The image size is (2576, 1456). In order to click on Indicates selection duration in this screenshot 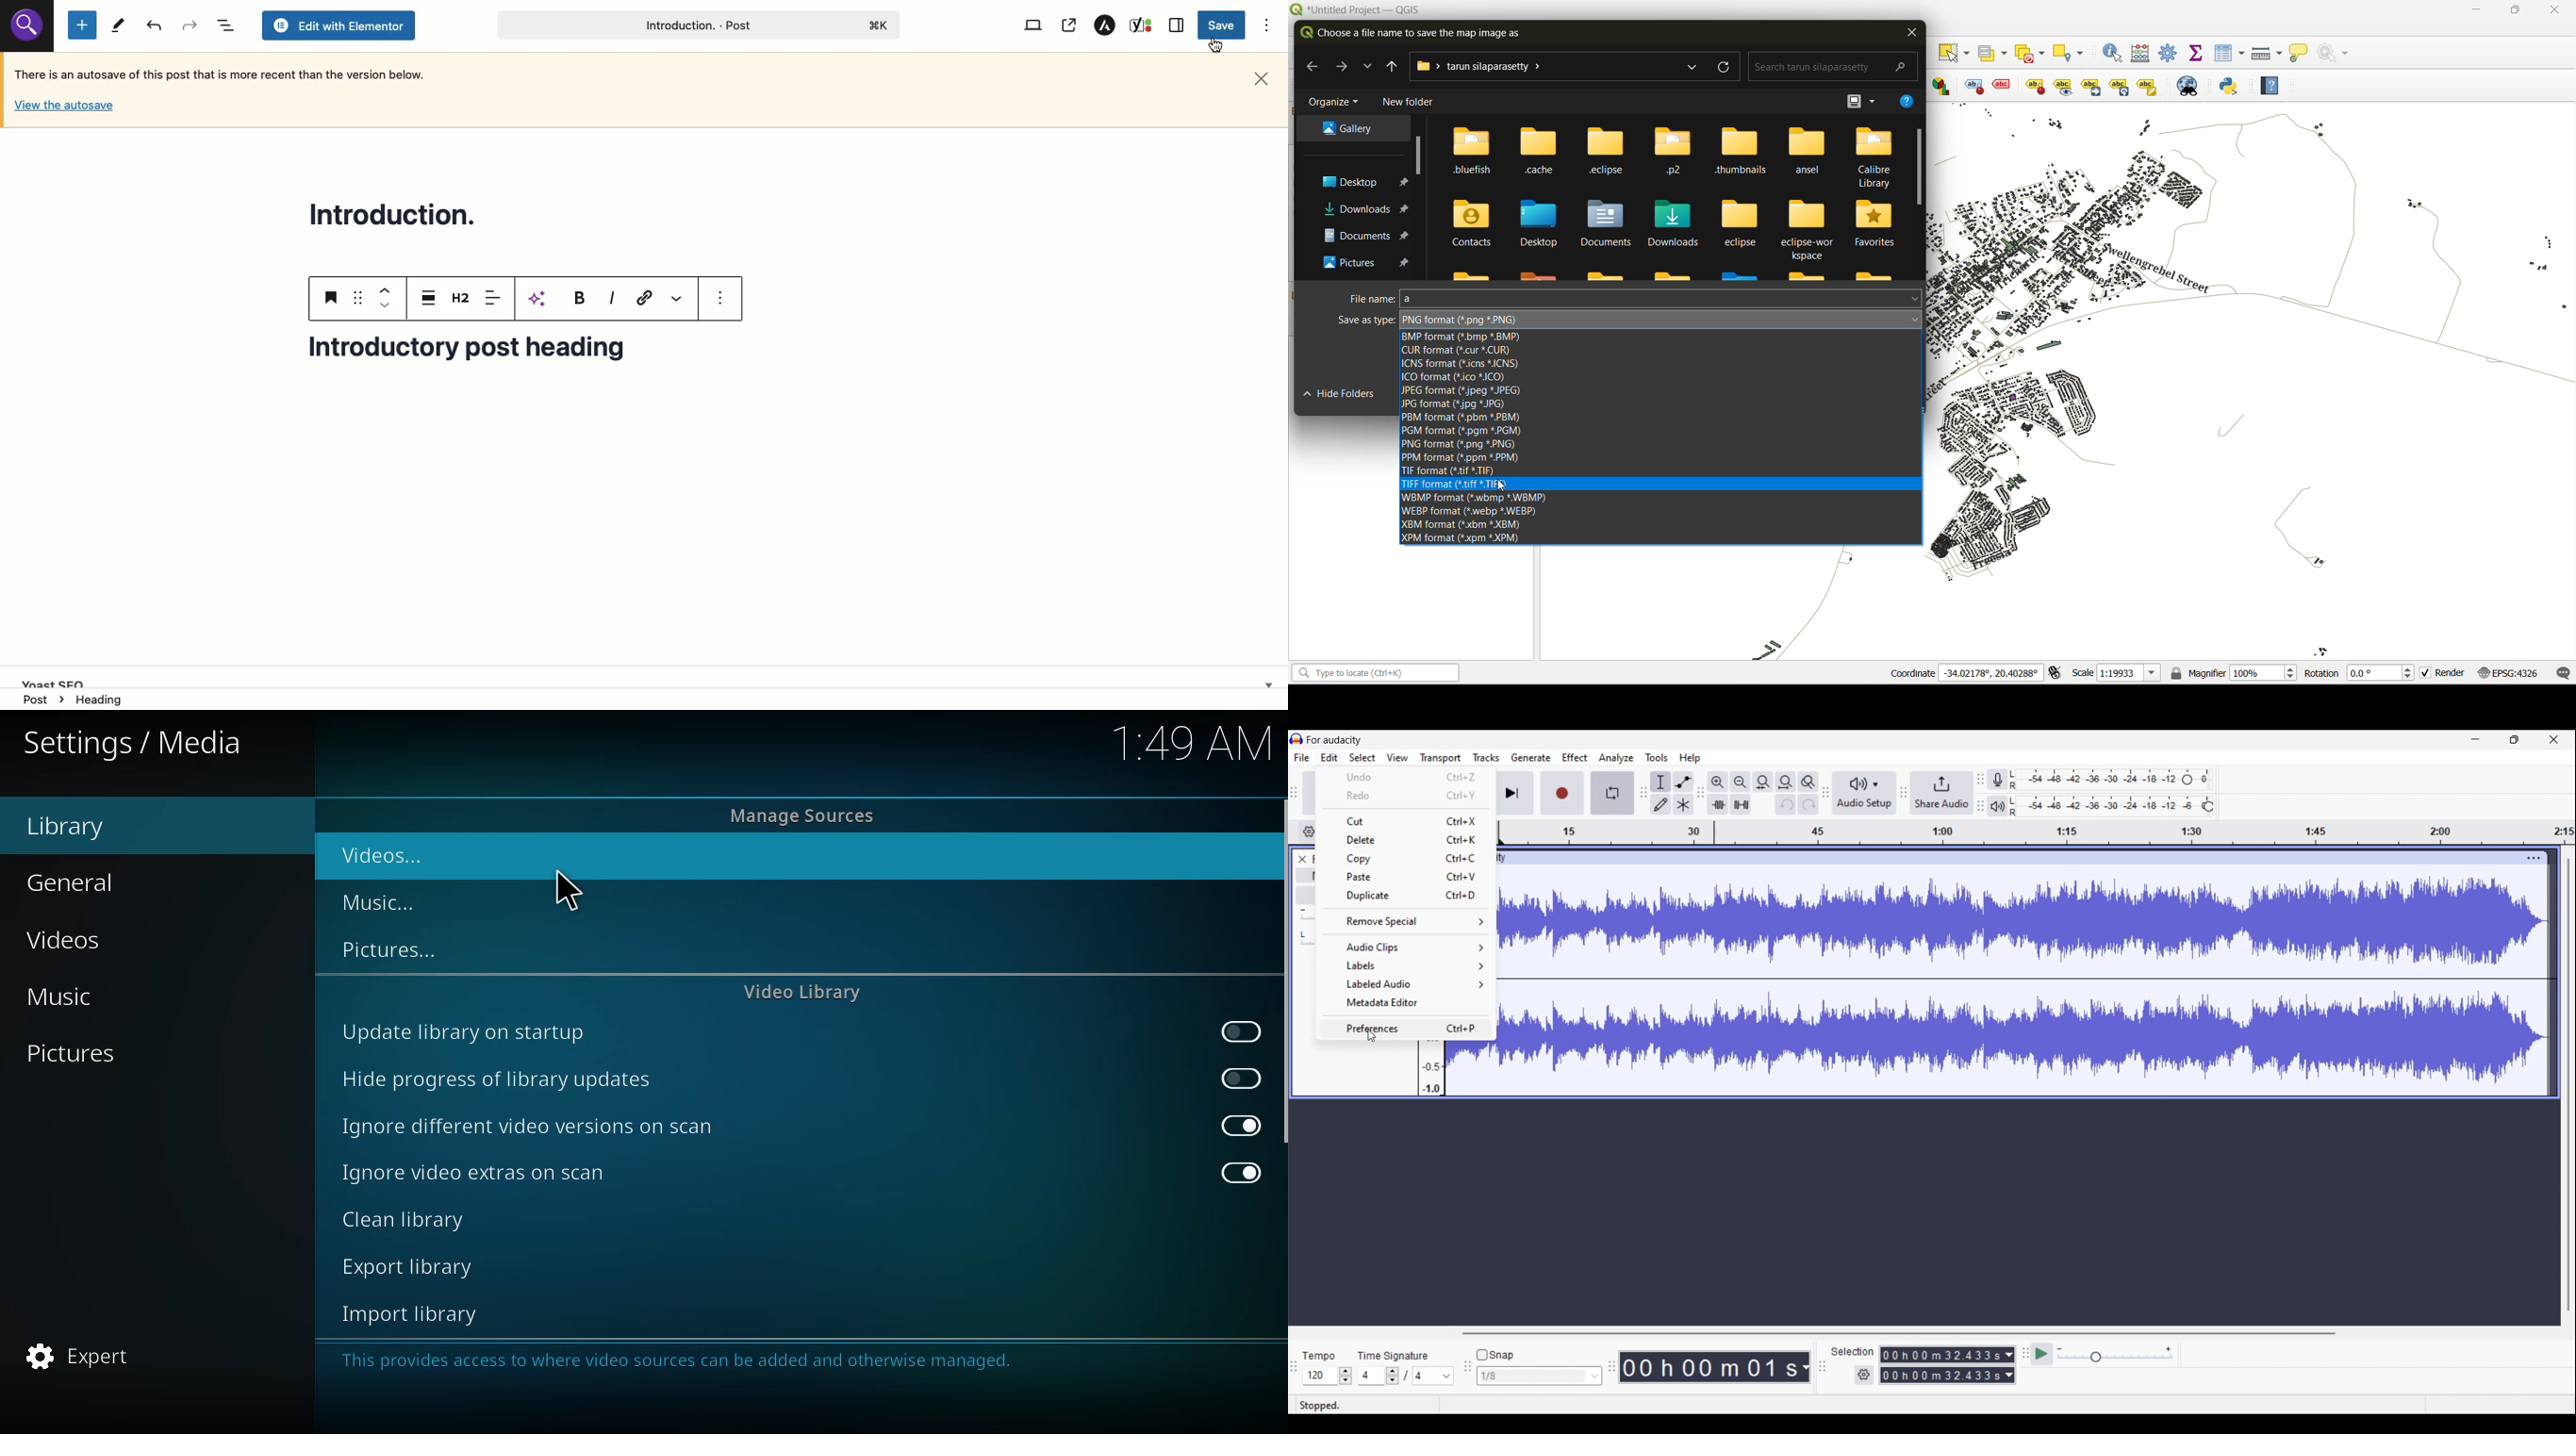, I will do `click(1853, 1352)`.